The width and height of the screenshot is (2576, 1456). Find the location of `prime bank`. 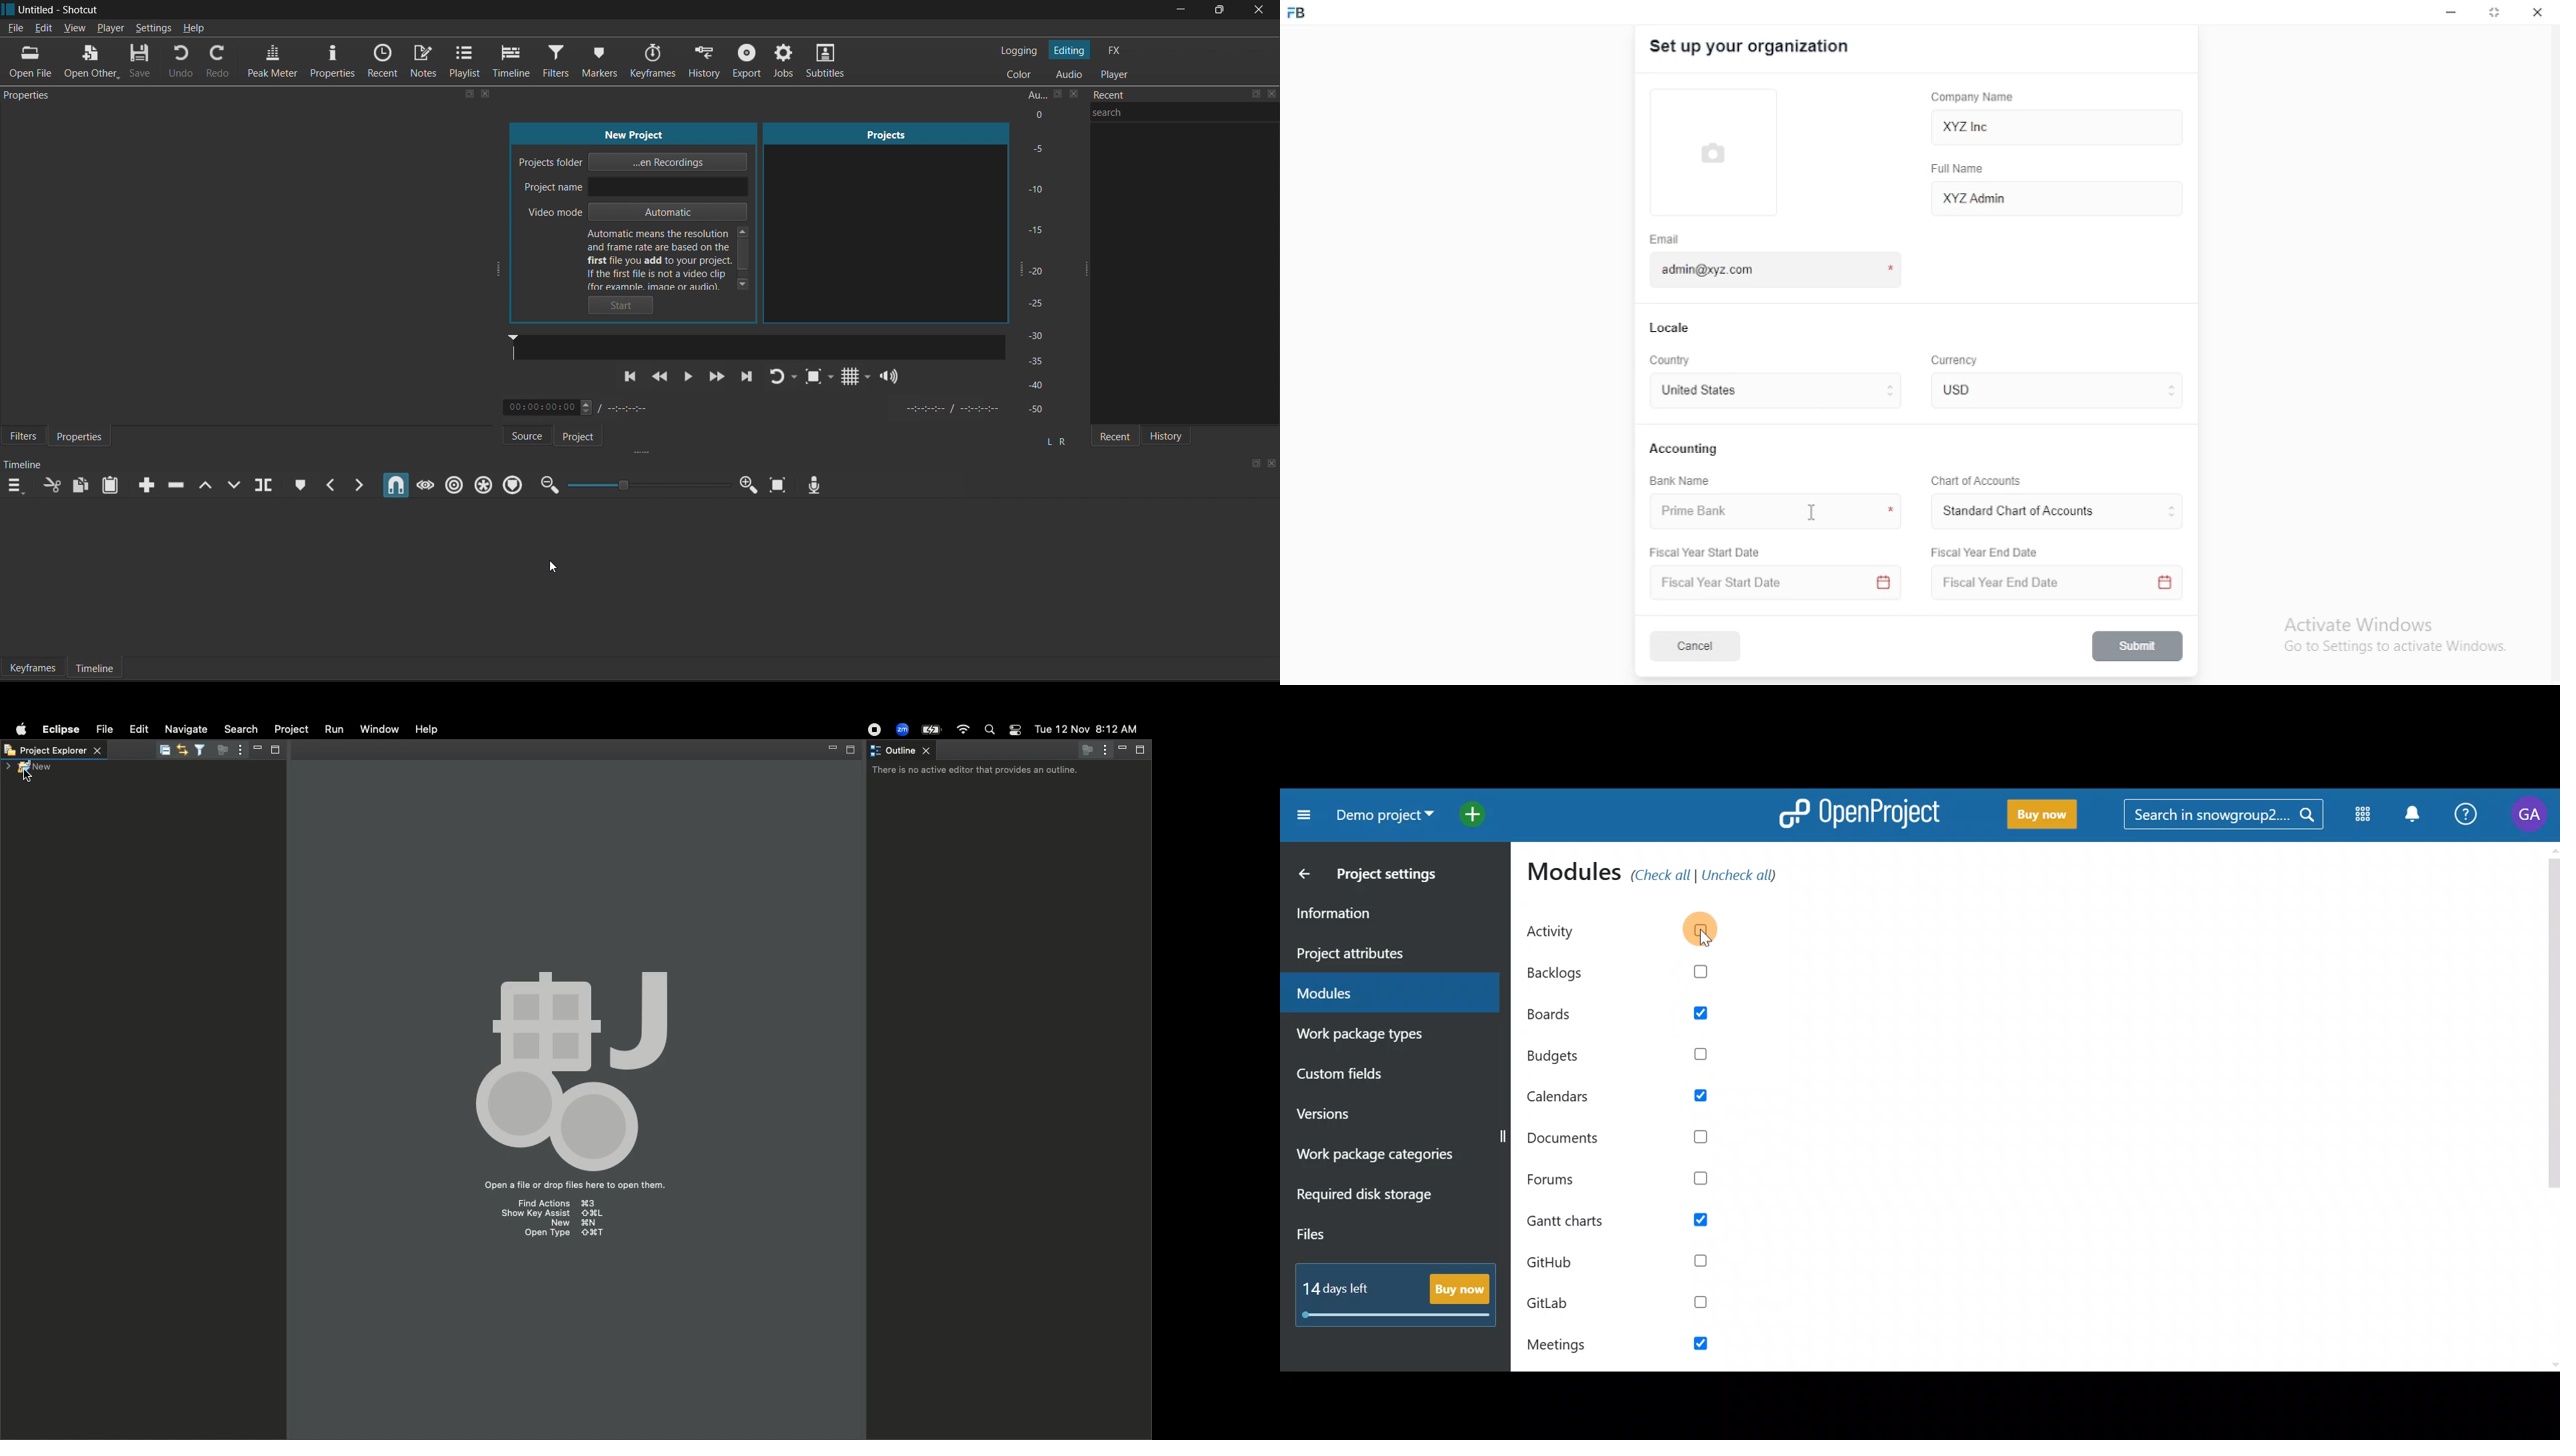

prime bank is located at coordinates (1703, 512).